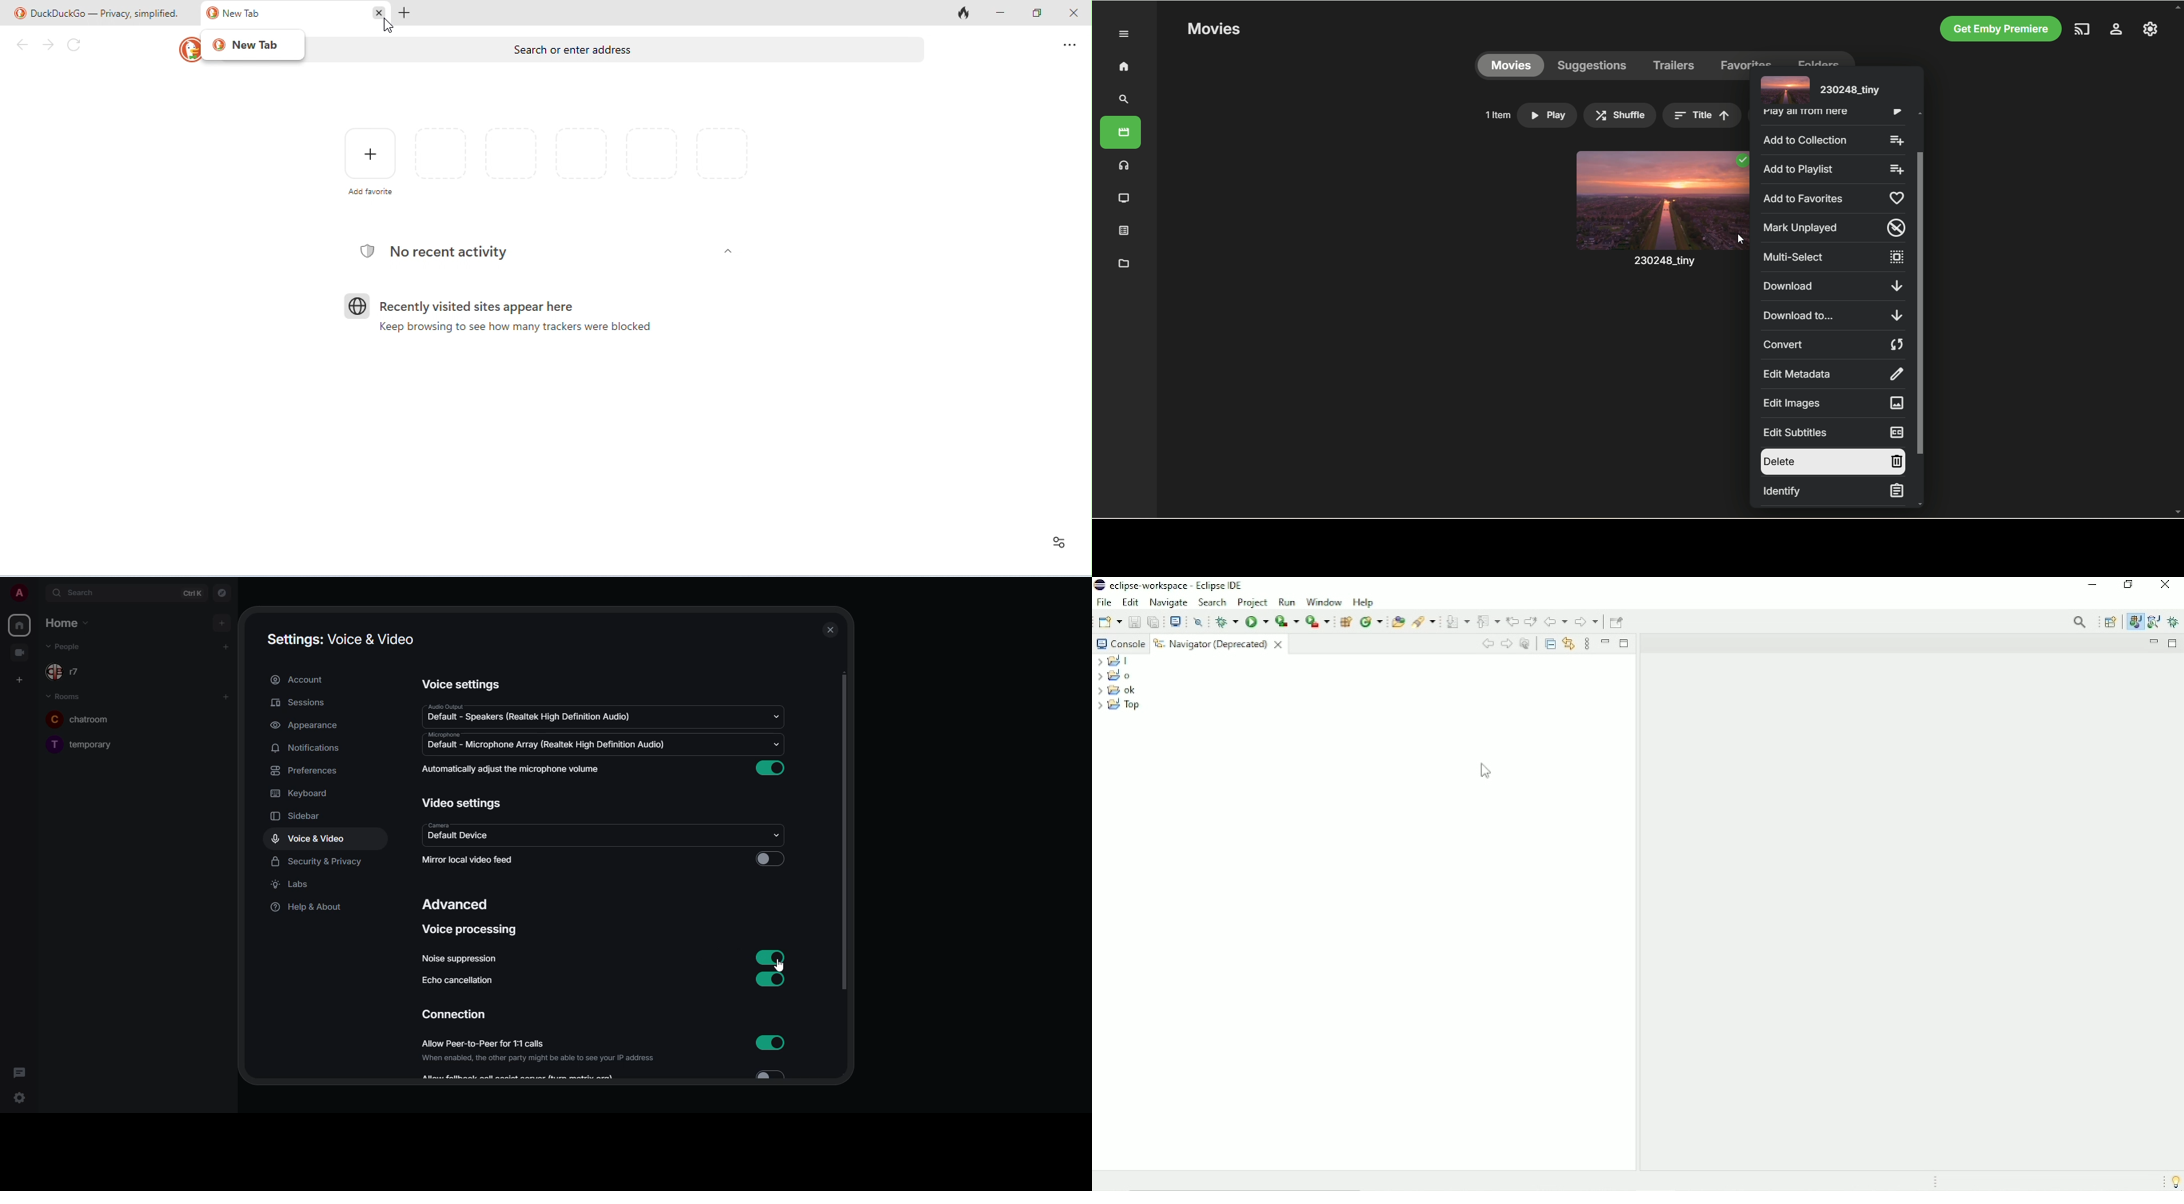 Image resolution: width=2184 pixels, height=1204 pixels. I want to click on keep browsing to see how many trackers were blocked, so click(511, 329).